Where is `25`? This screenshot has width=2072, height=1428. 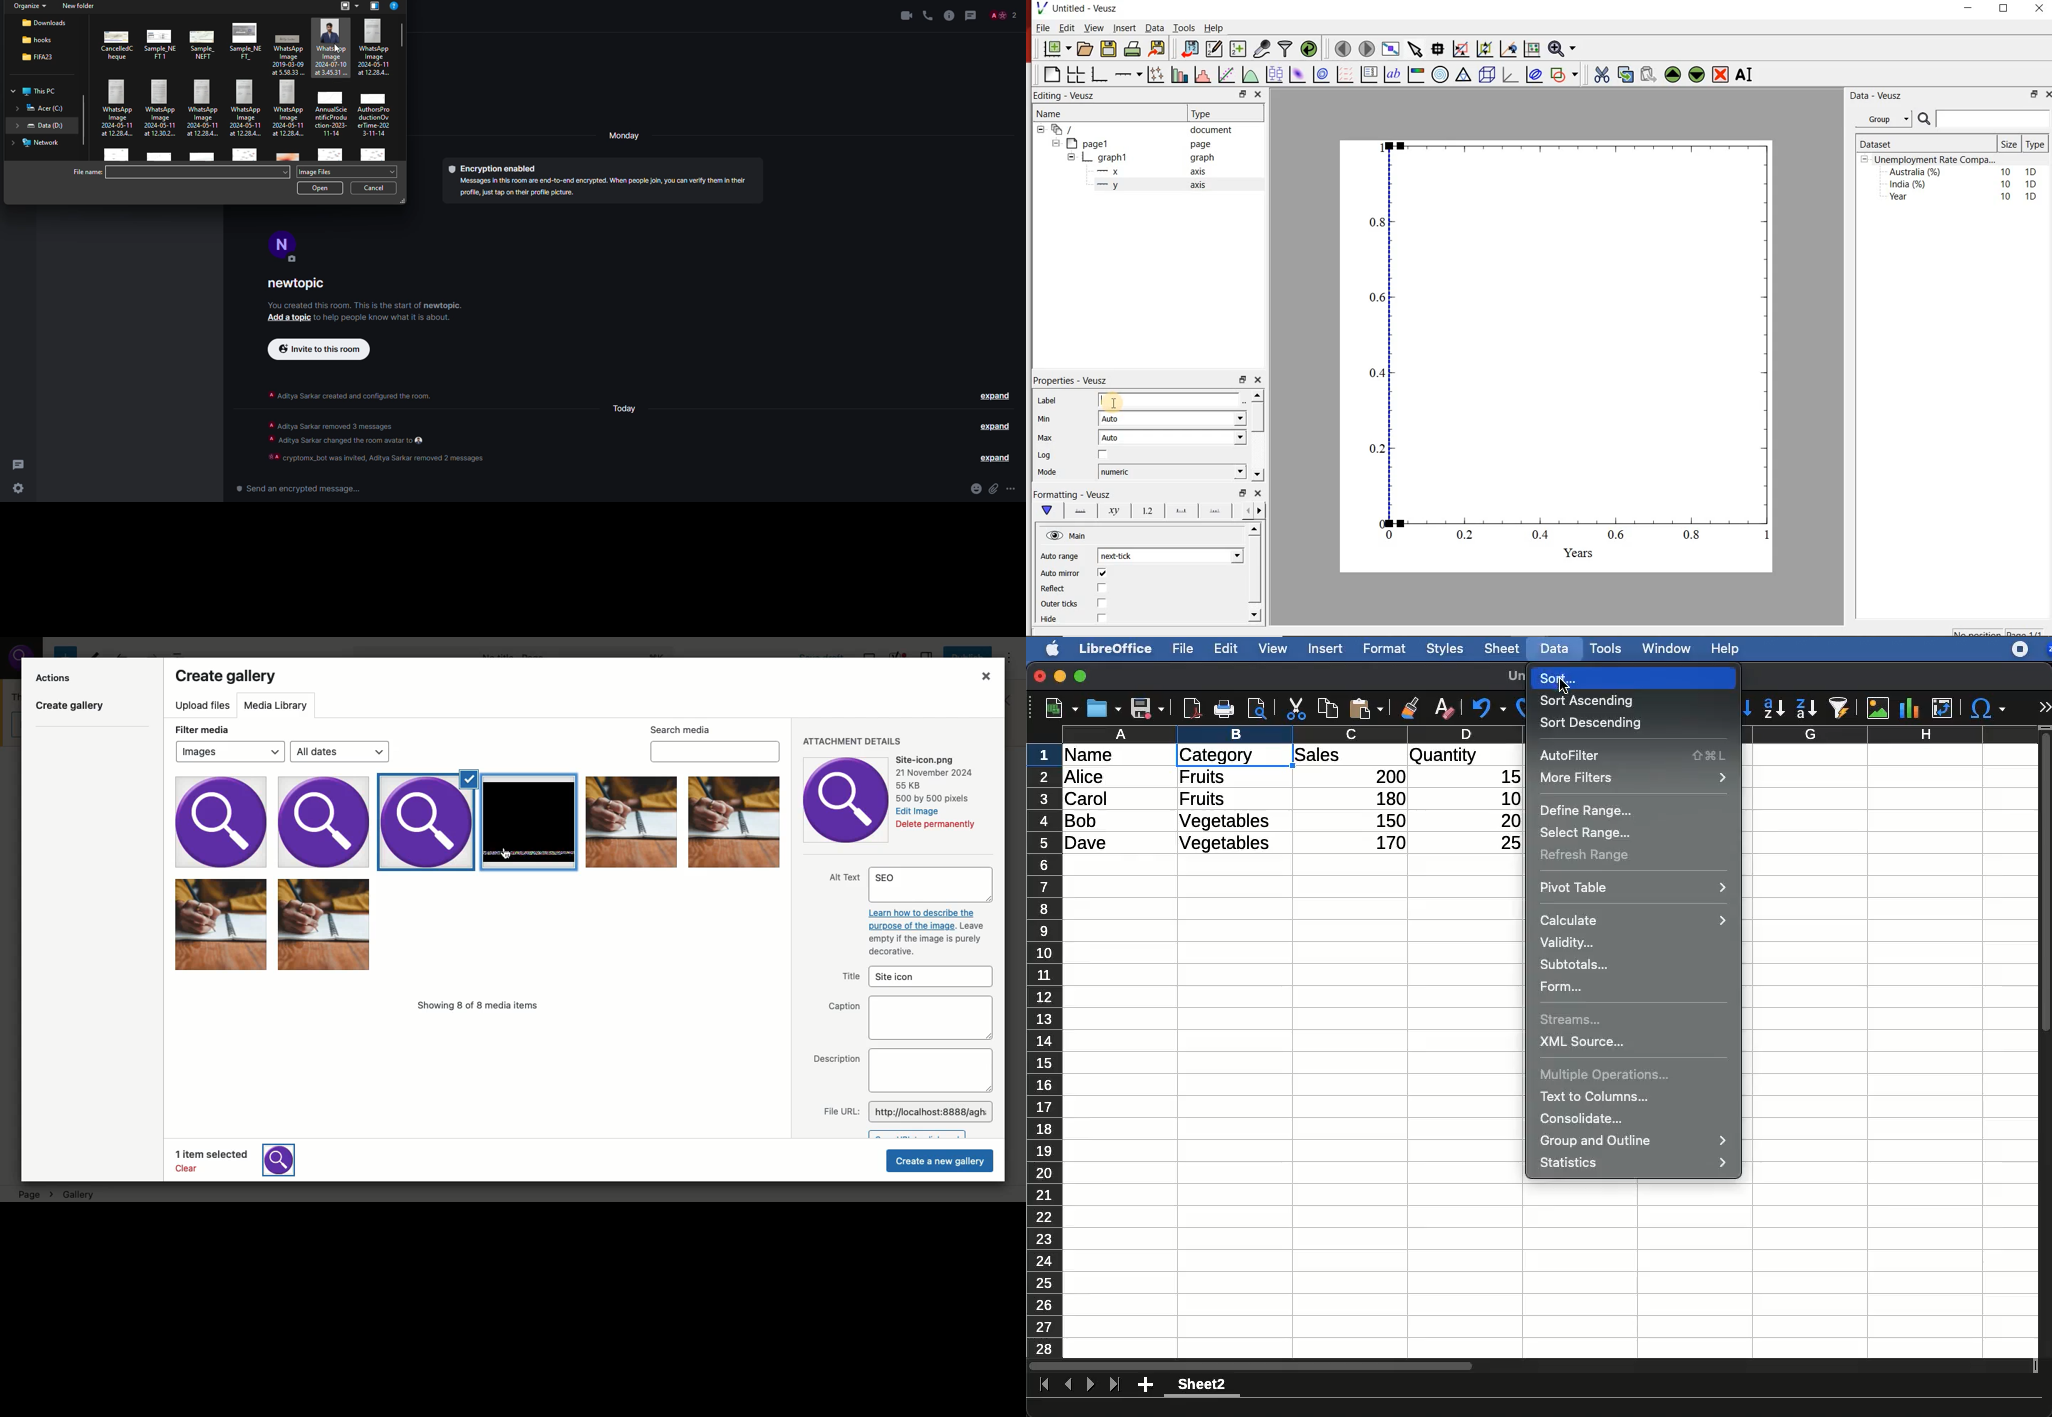 25 is located at coordinates (1503, 841).